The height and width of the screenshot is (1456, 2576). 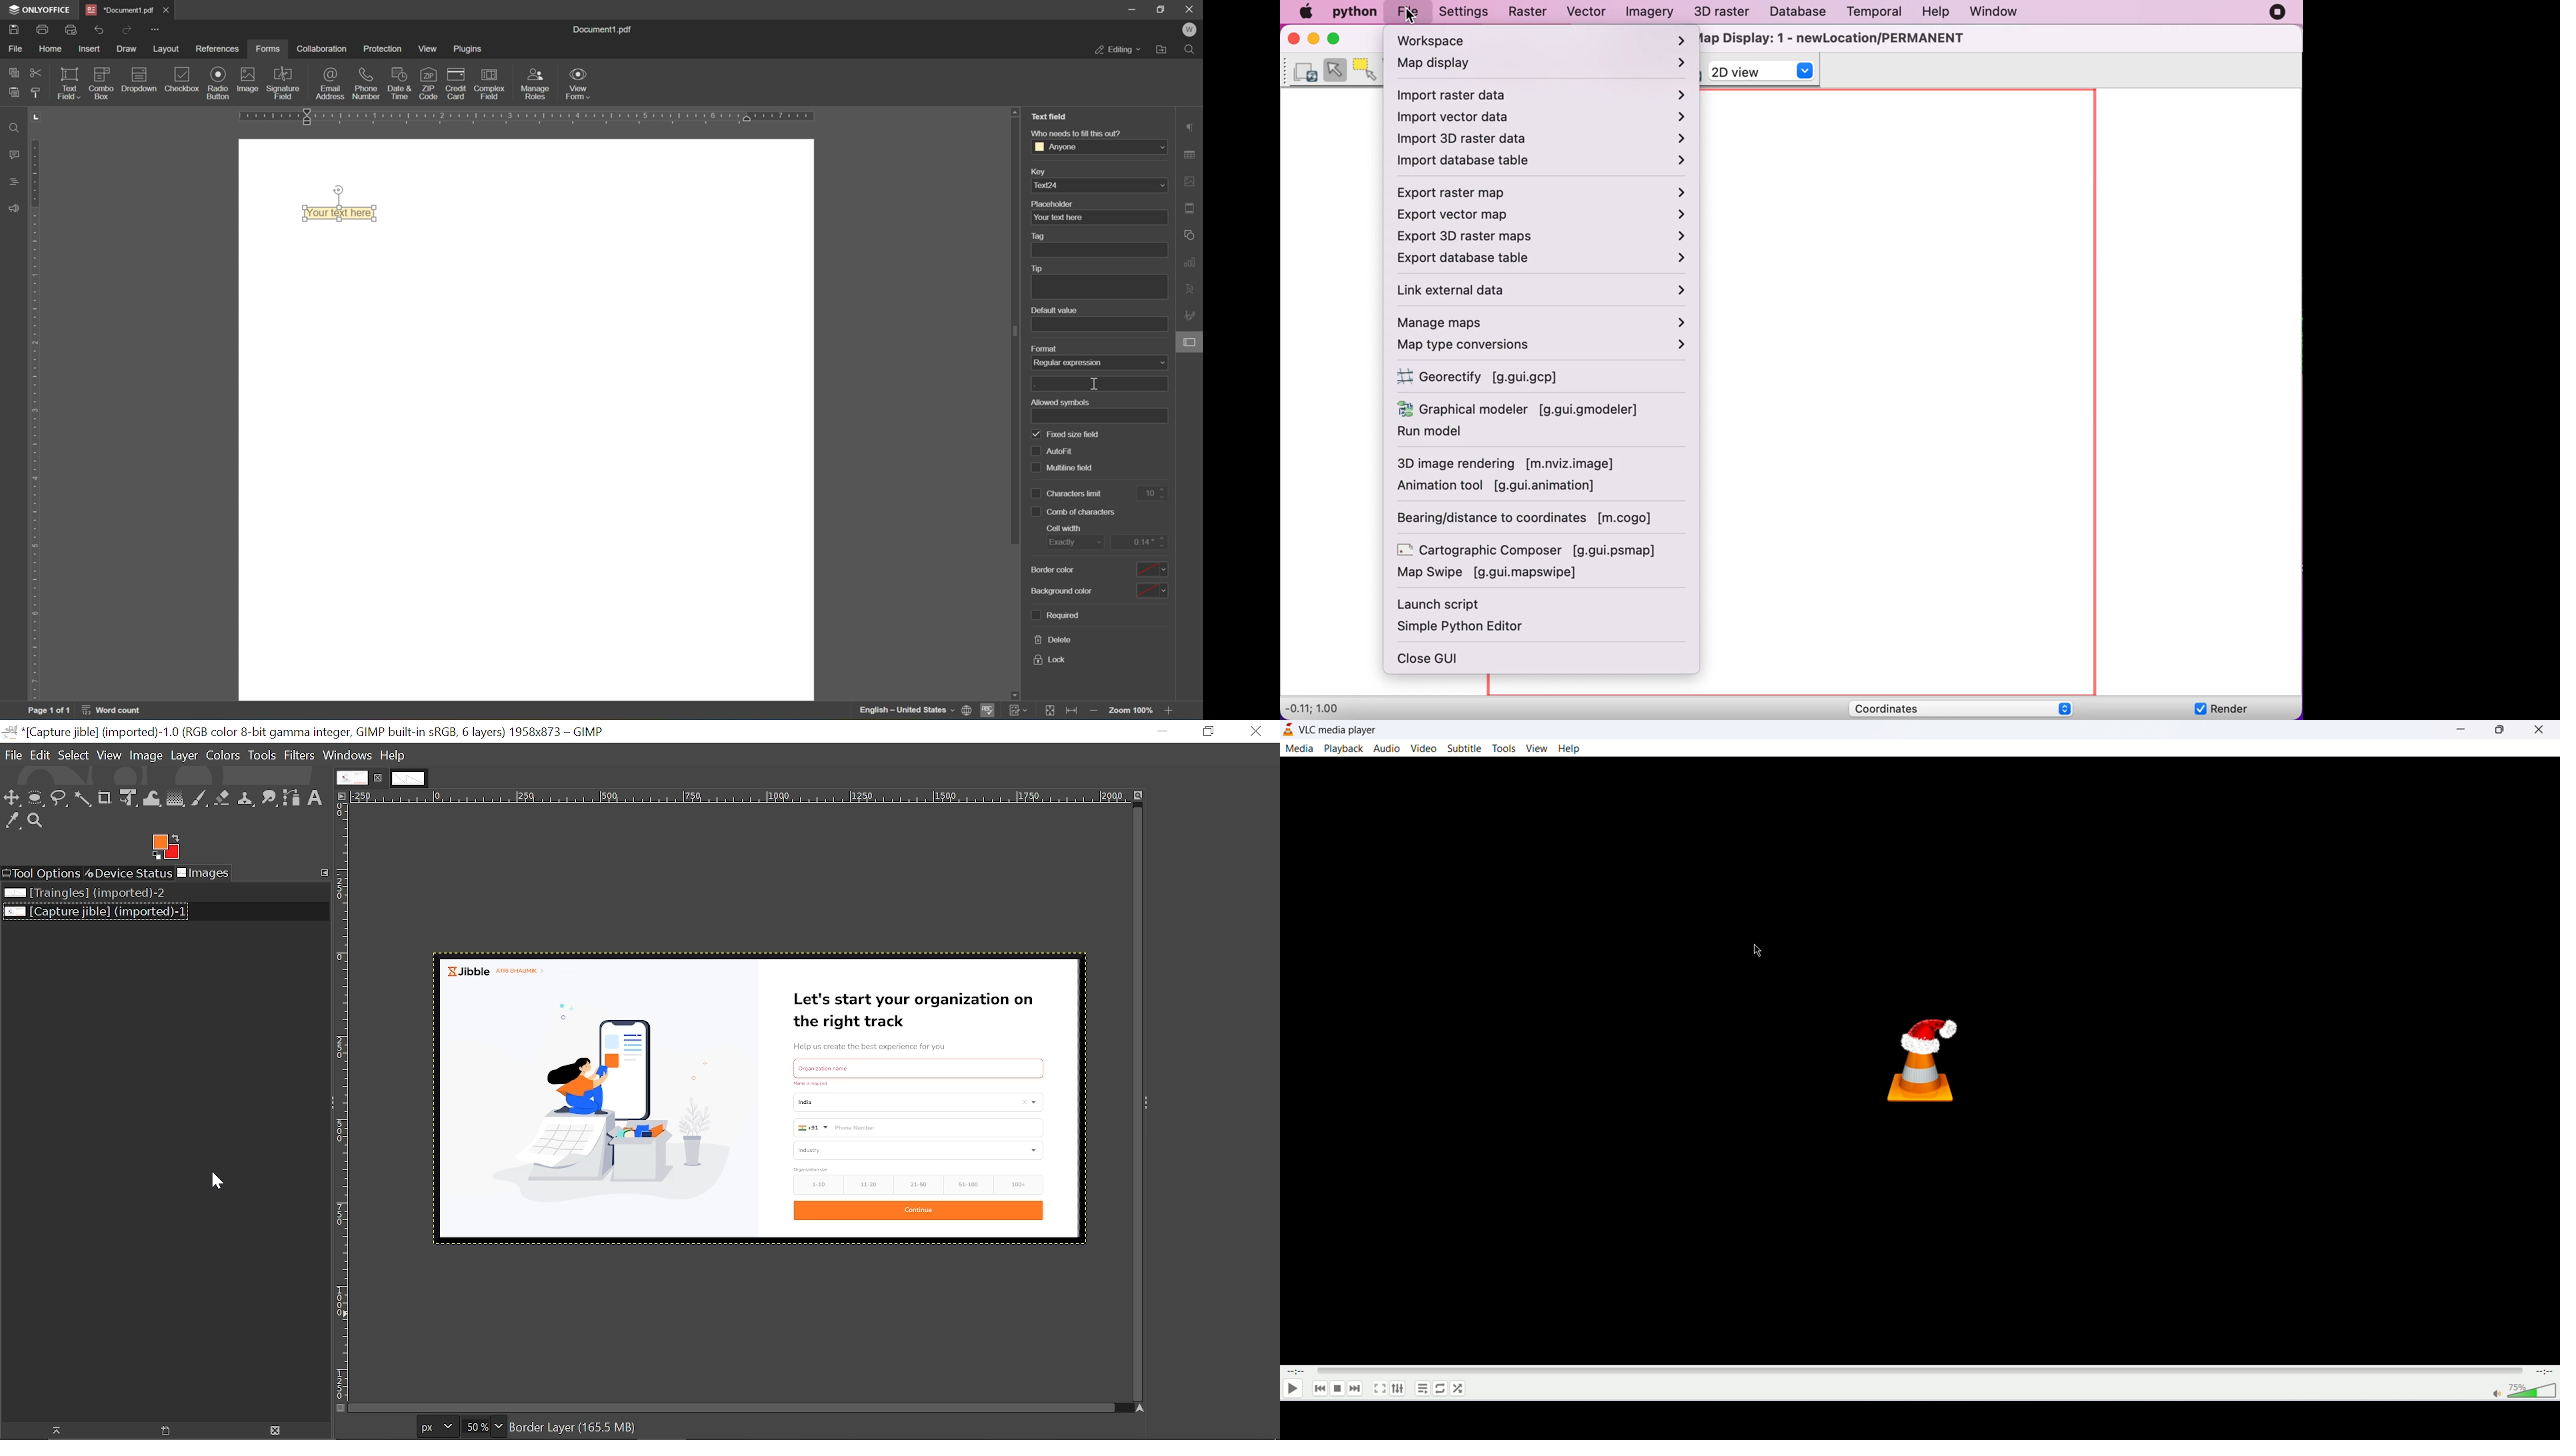 I want to click on play/pause, so click(x=1293, y=1390).